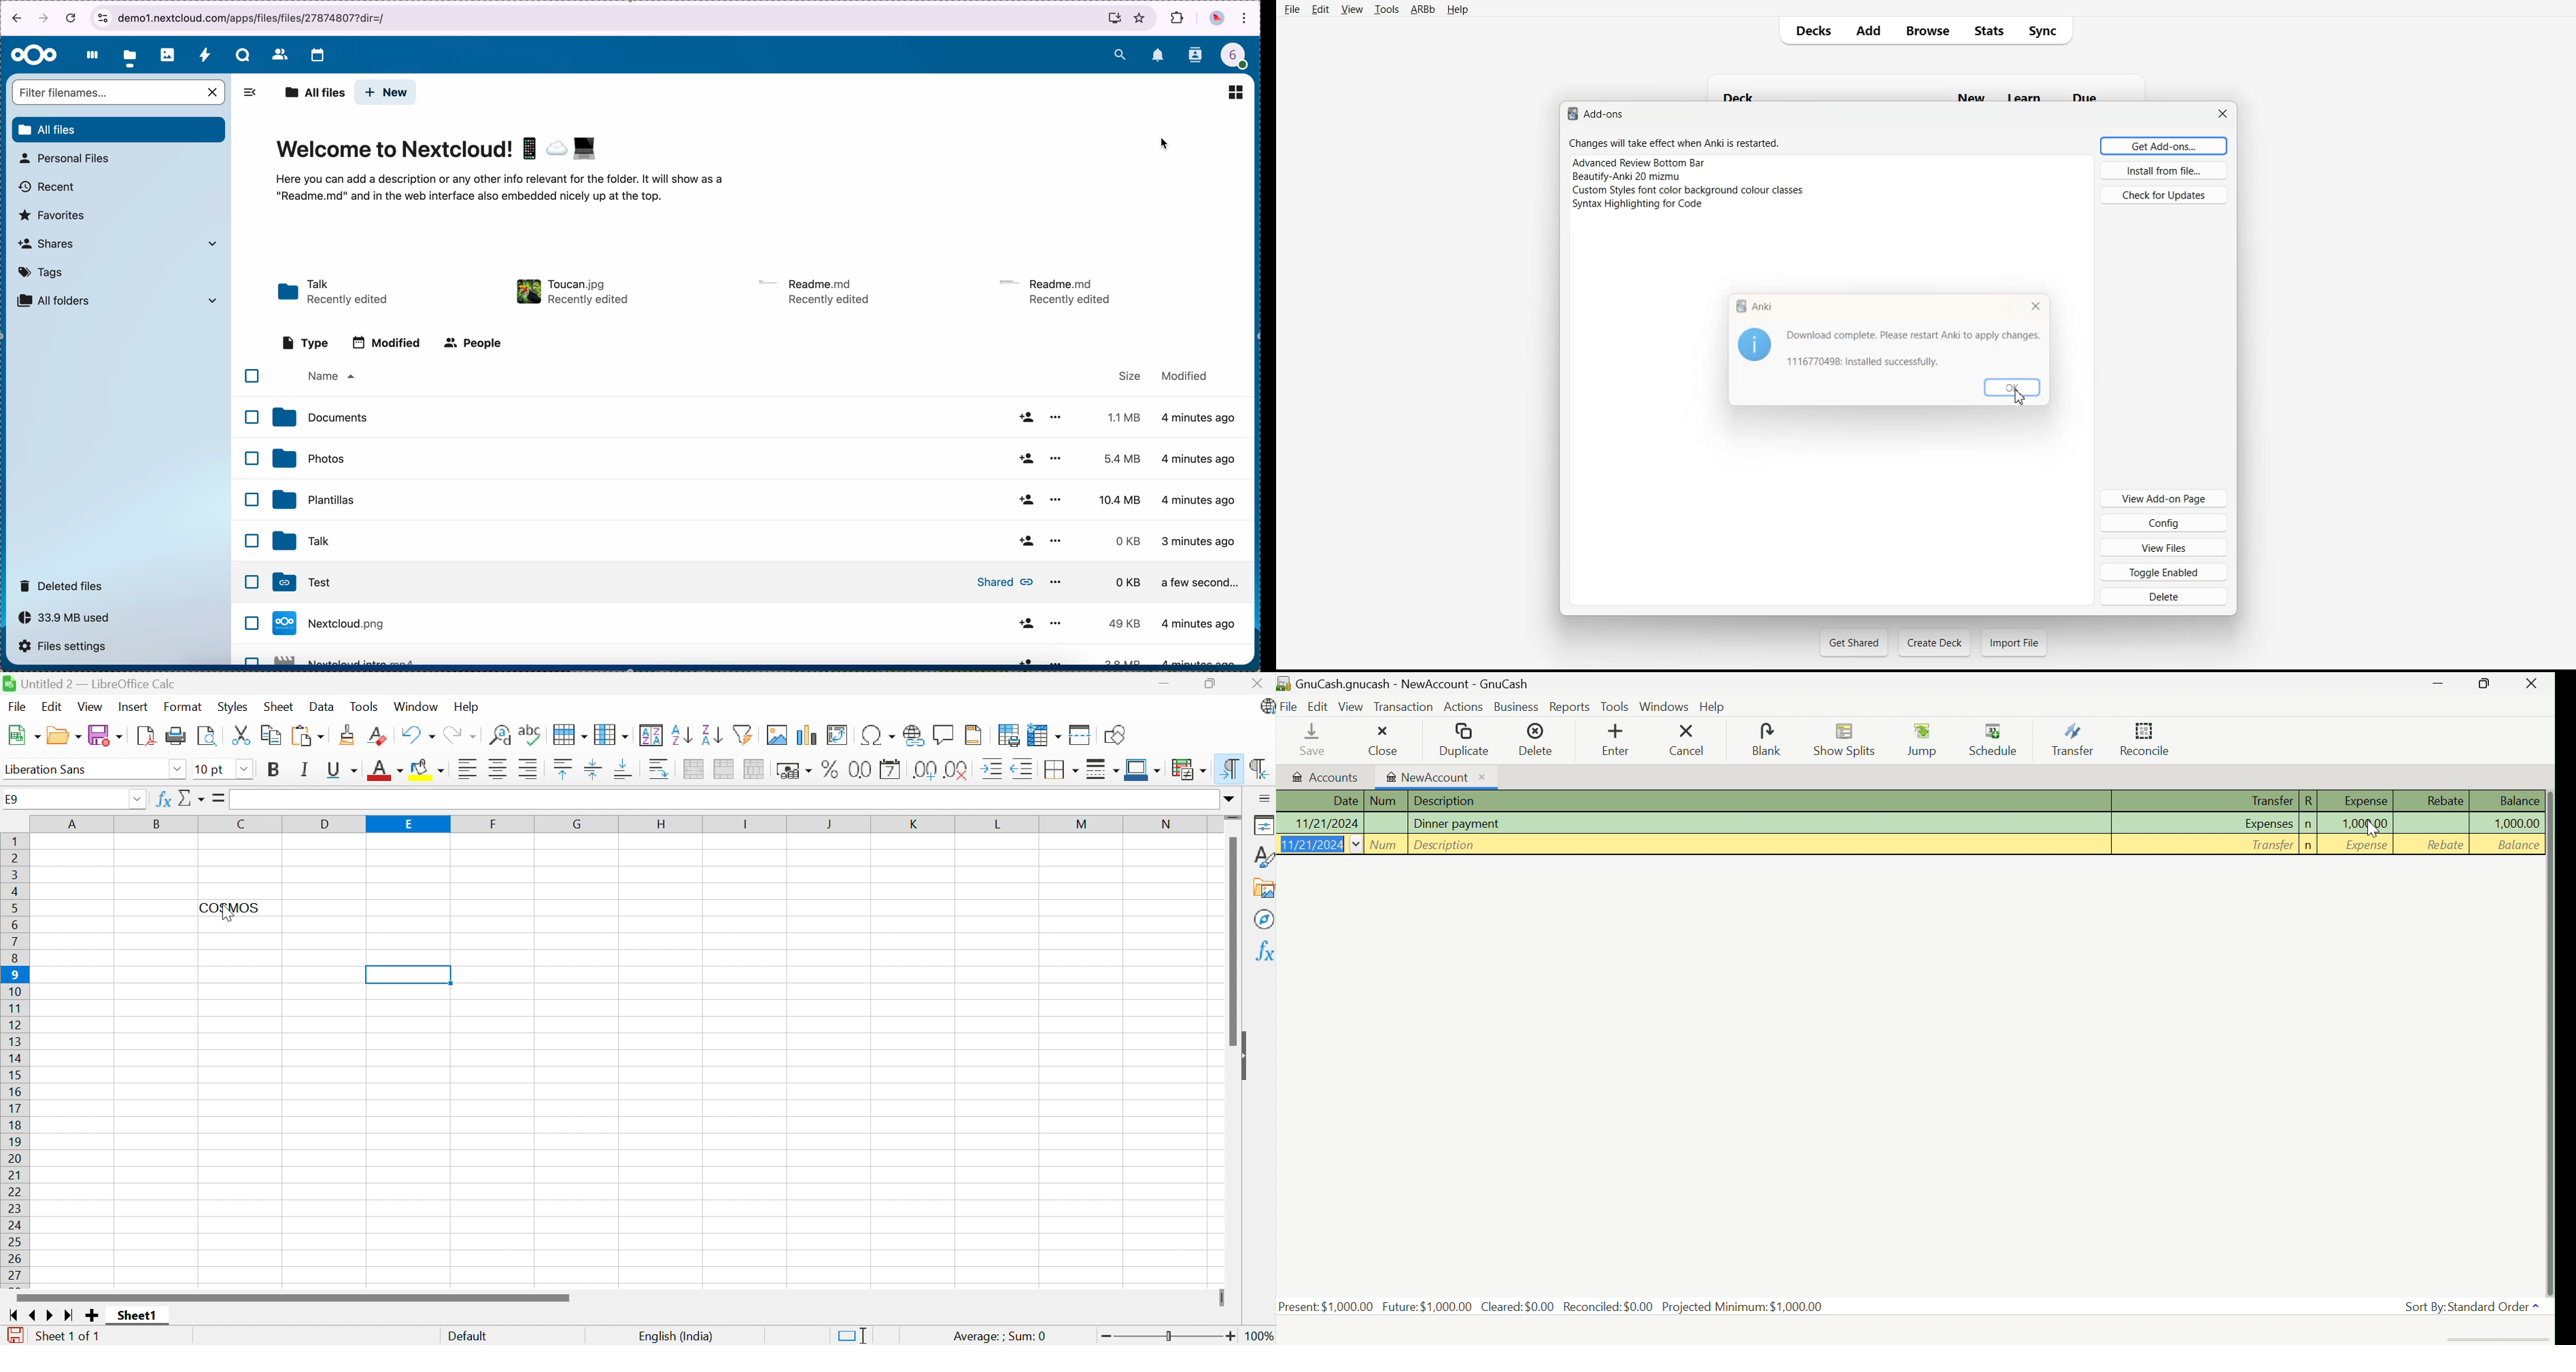 The width and height of the screenshot is (2576, 1372). Describe the element at coordinates (1115, 660) in the screenshot. I see `12.2 MB` at that location.